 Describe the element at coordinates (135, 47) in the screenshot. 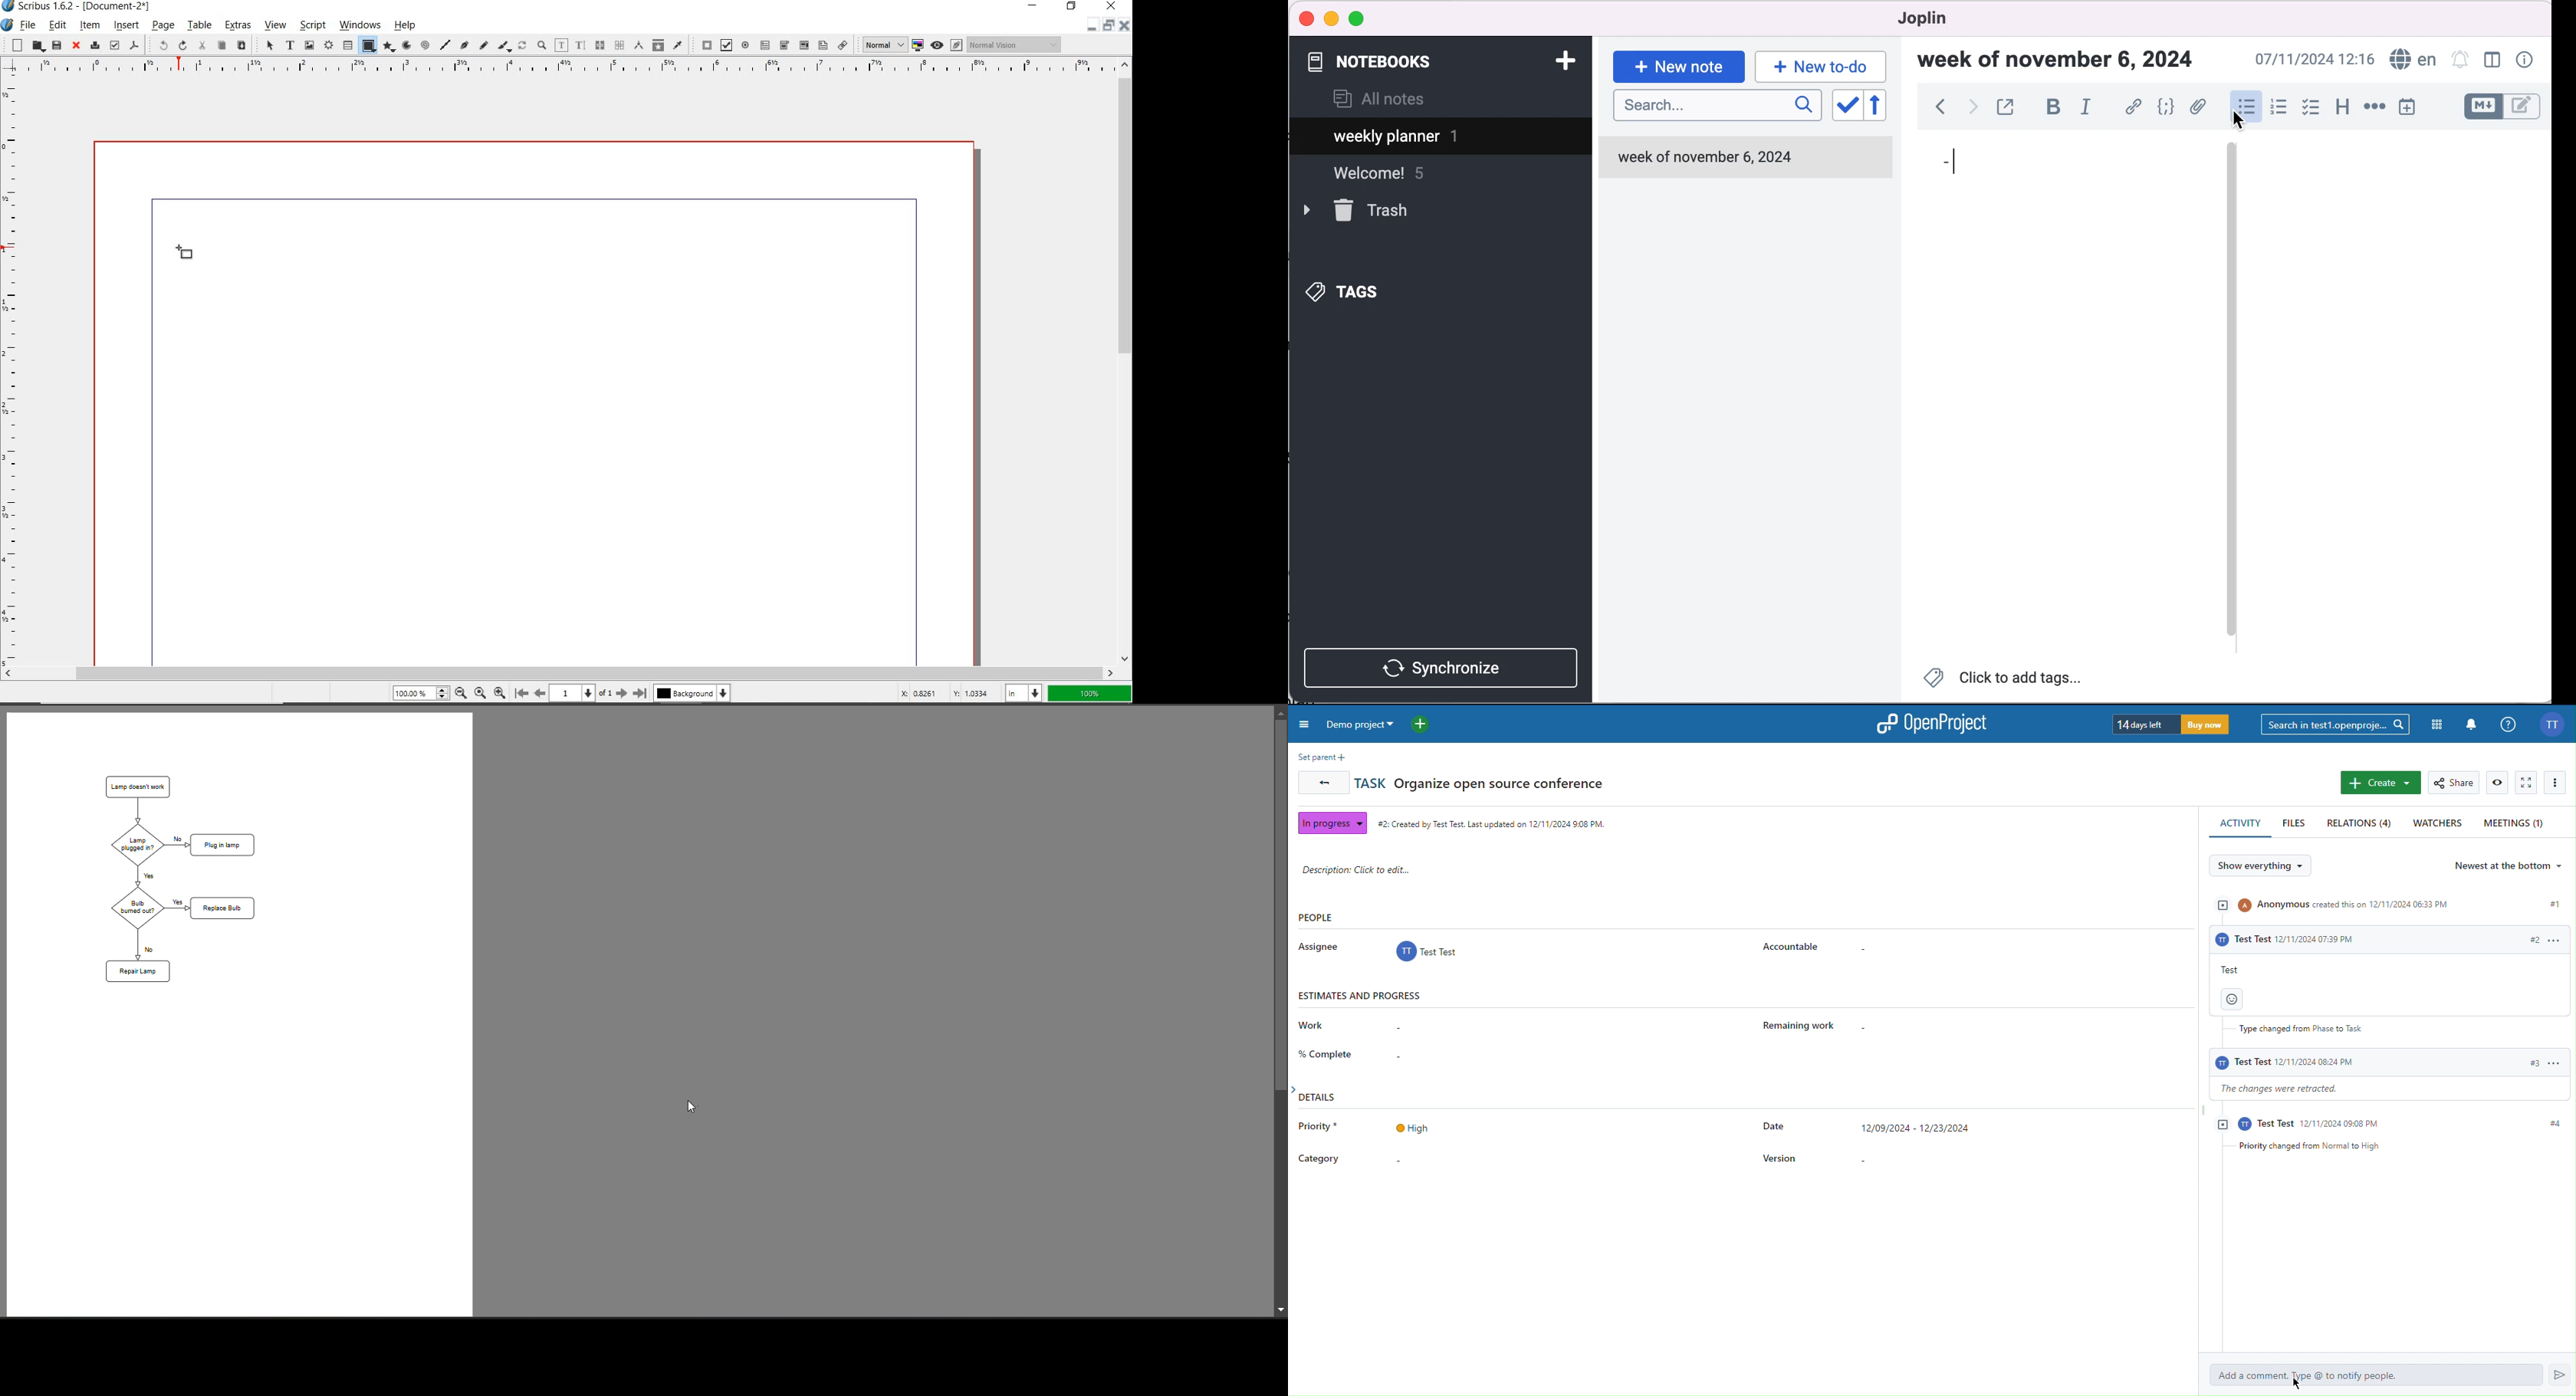

I see `save as pdf` at that location.